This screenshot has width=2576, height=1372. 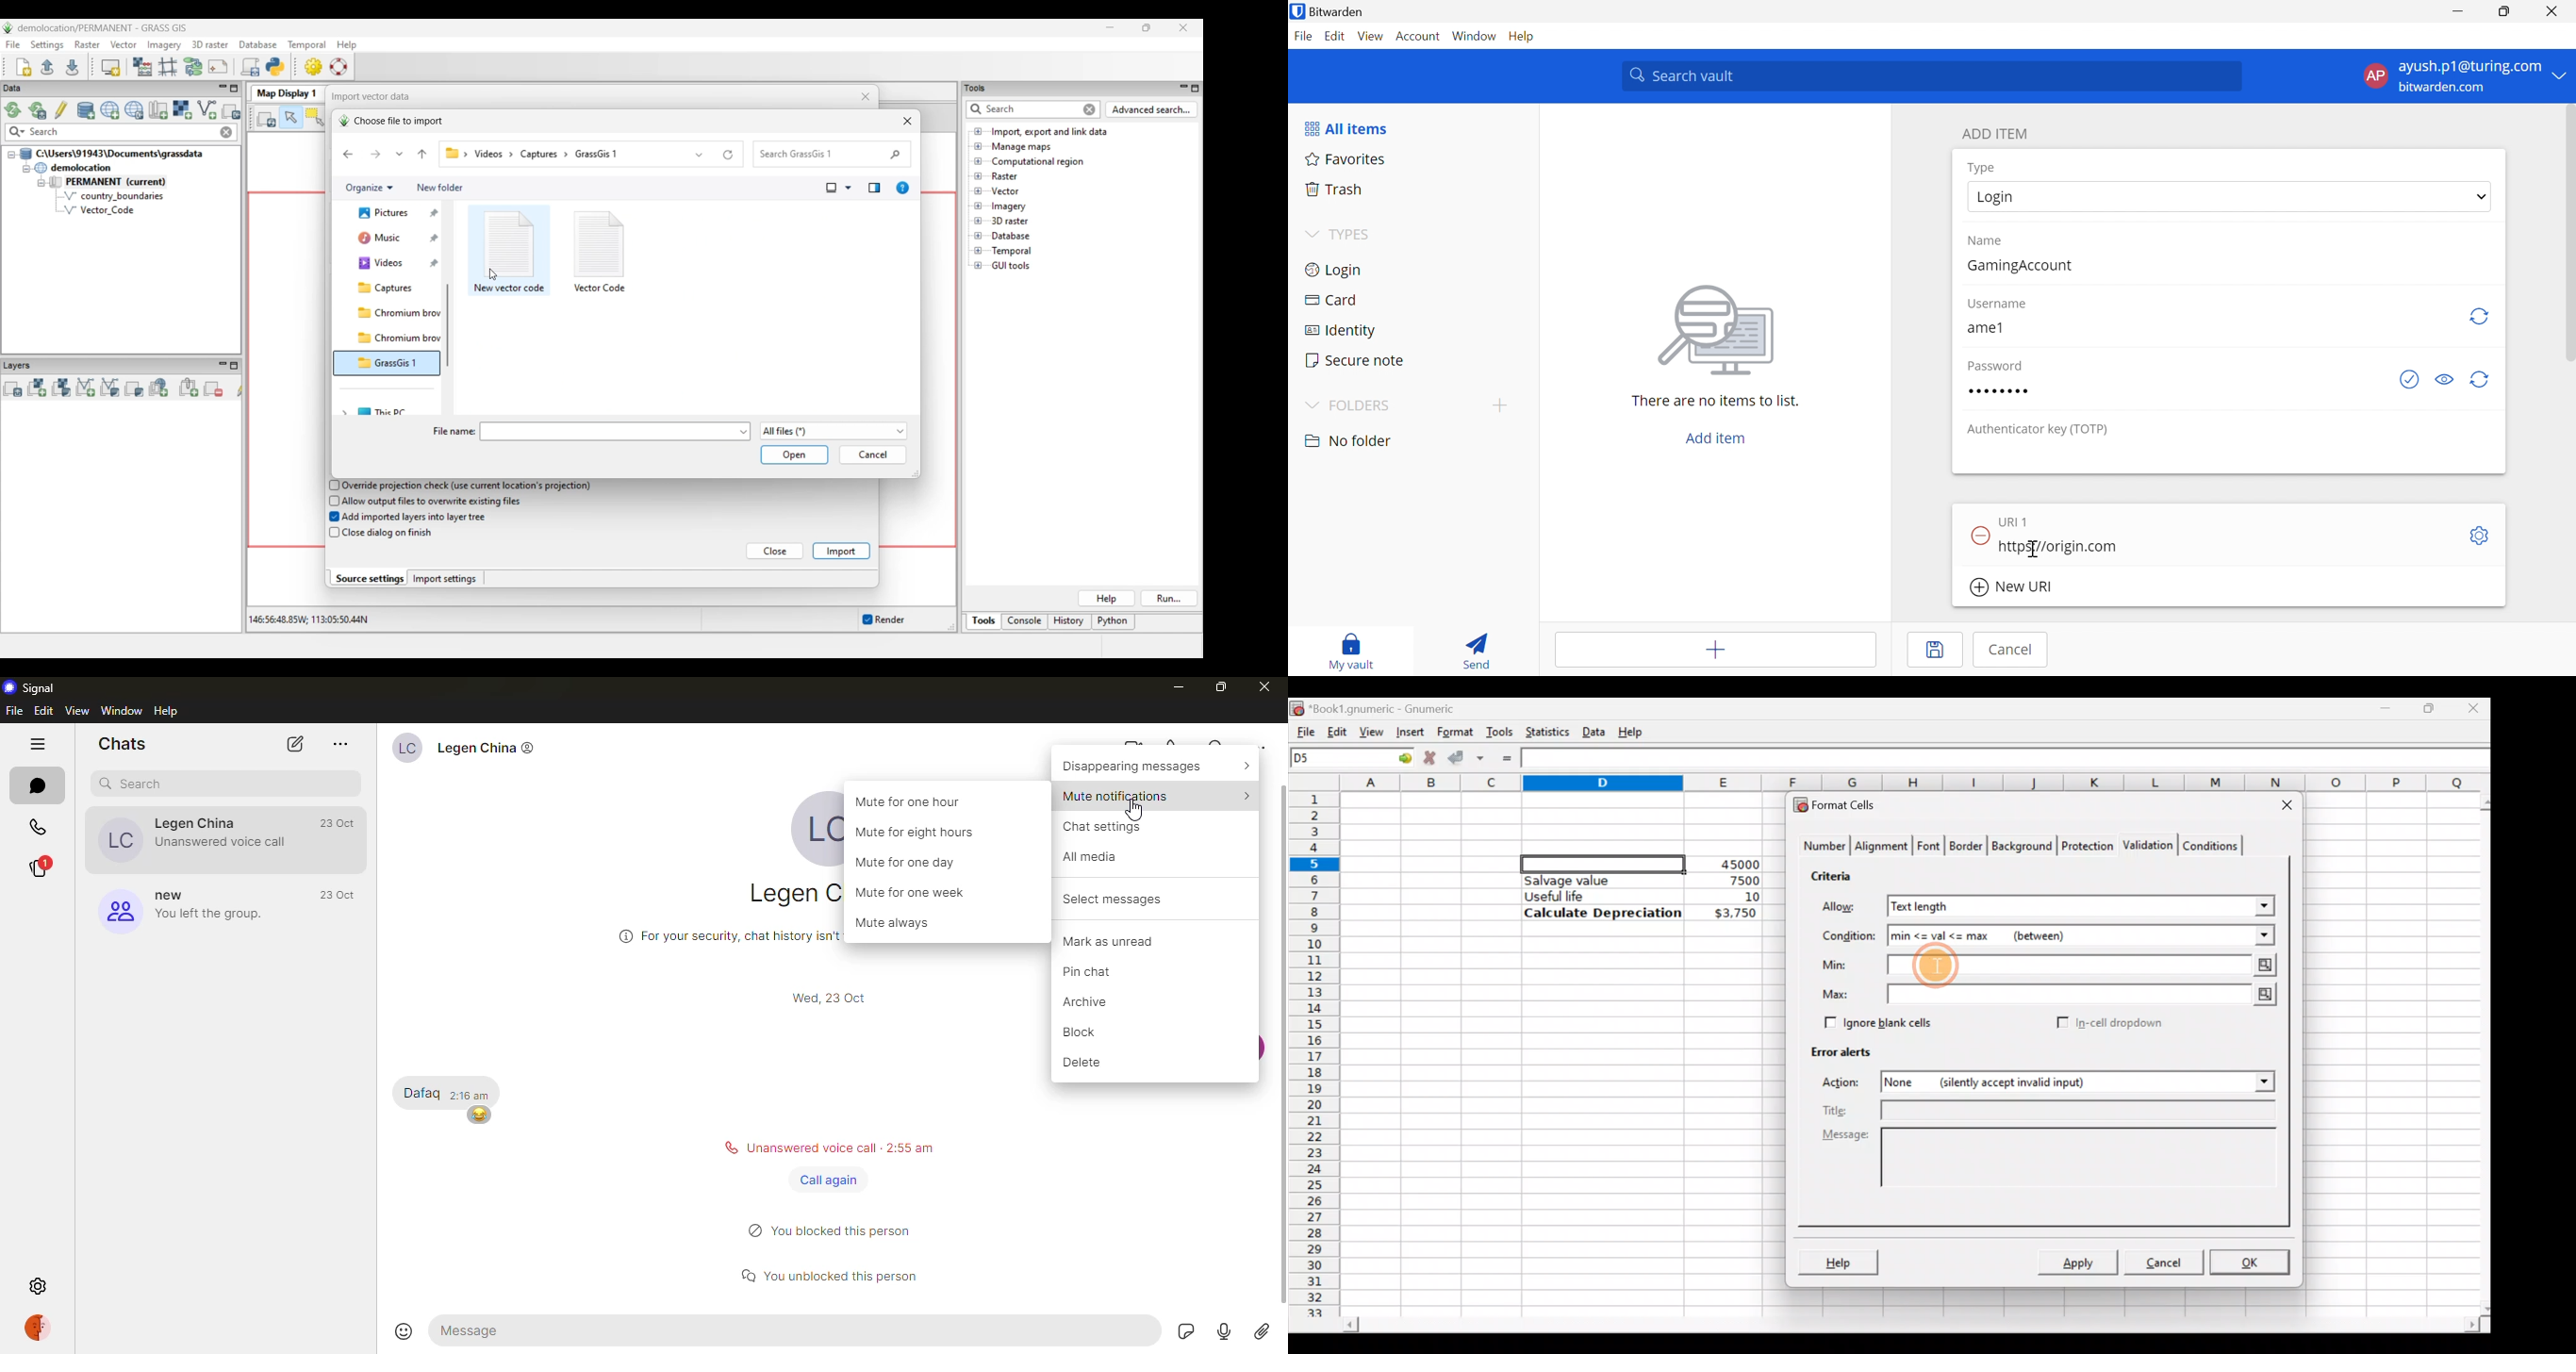 What do you see at coordinates (827, 1180) in the screenshot?
I see `call again` at bounding box center [827, 1180].